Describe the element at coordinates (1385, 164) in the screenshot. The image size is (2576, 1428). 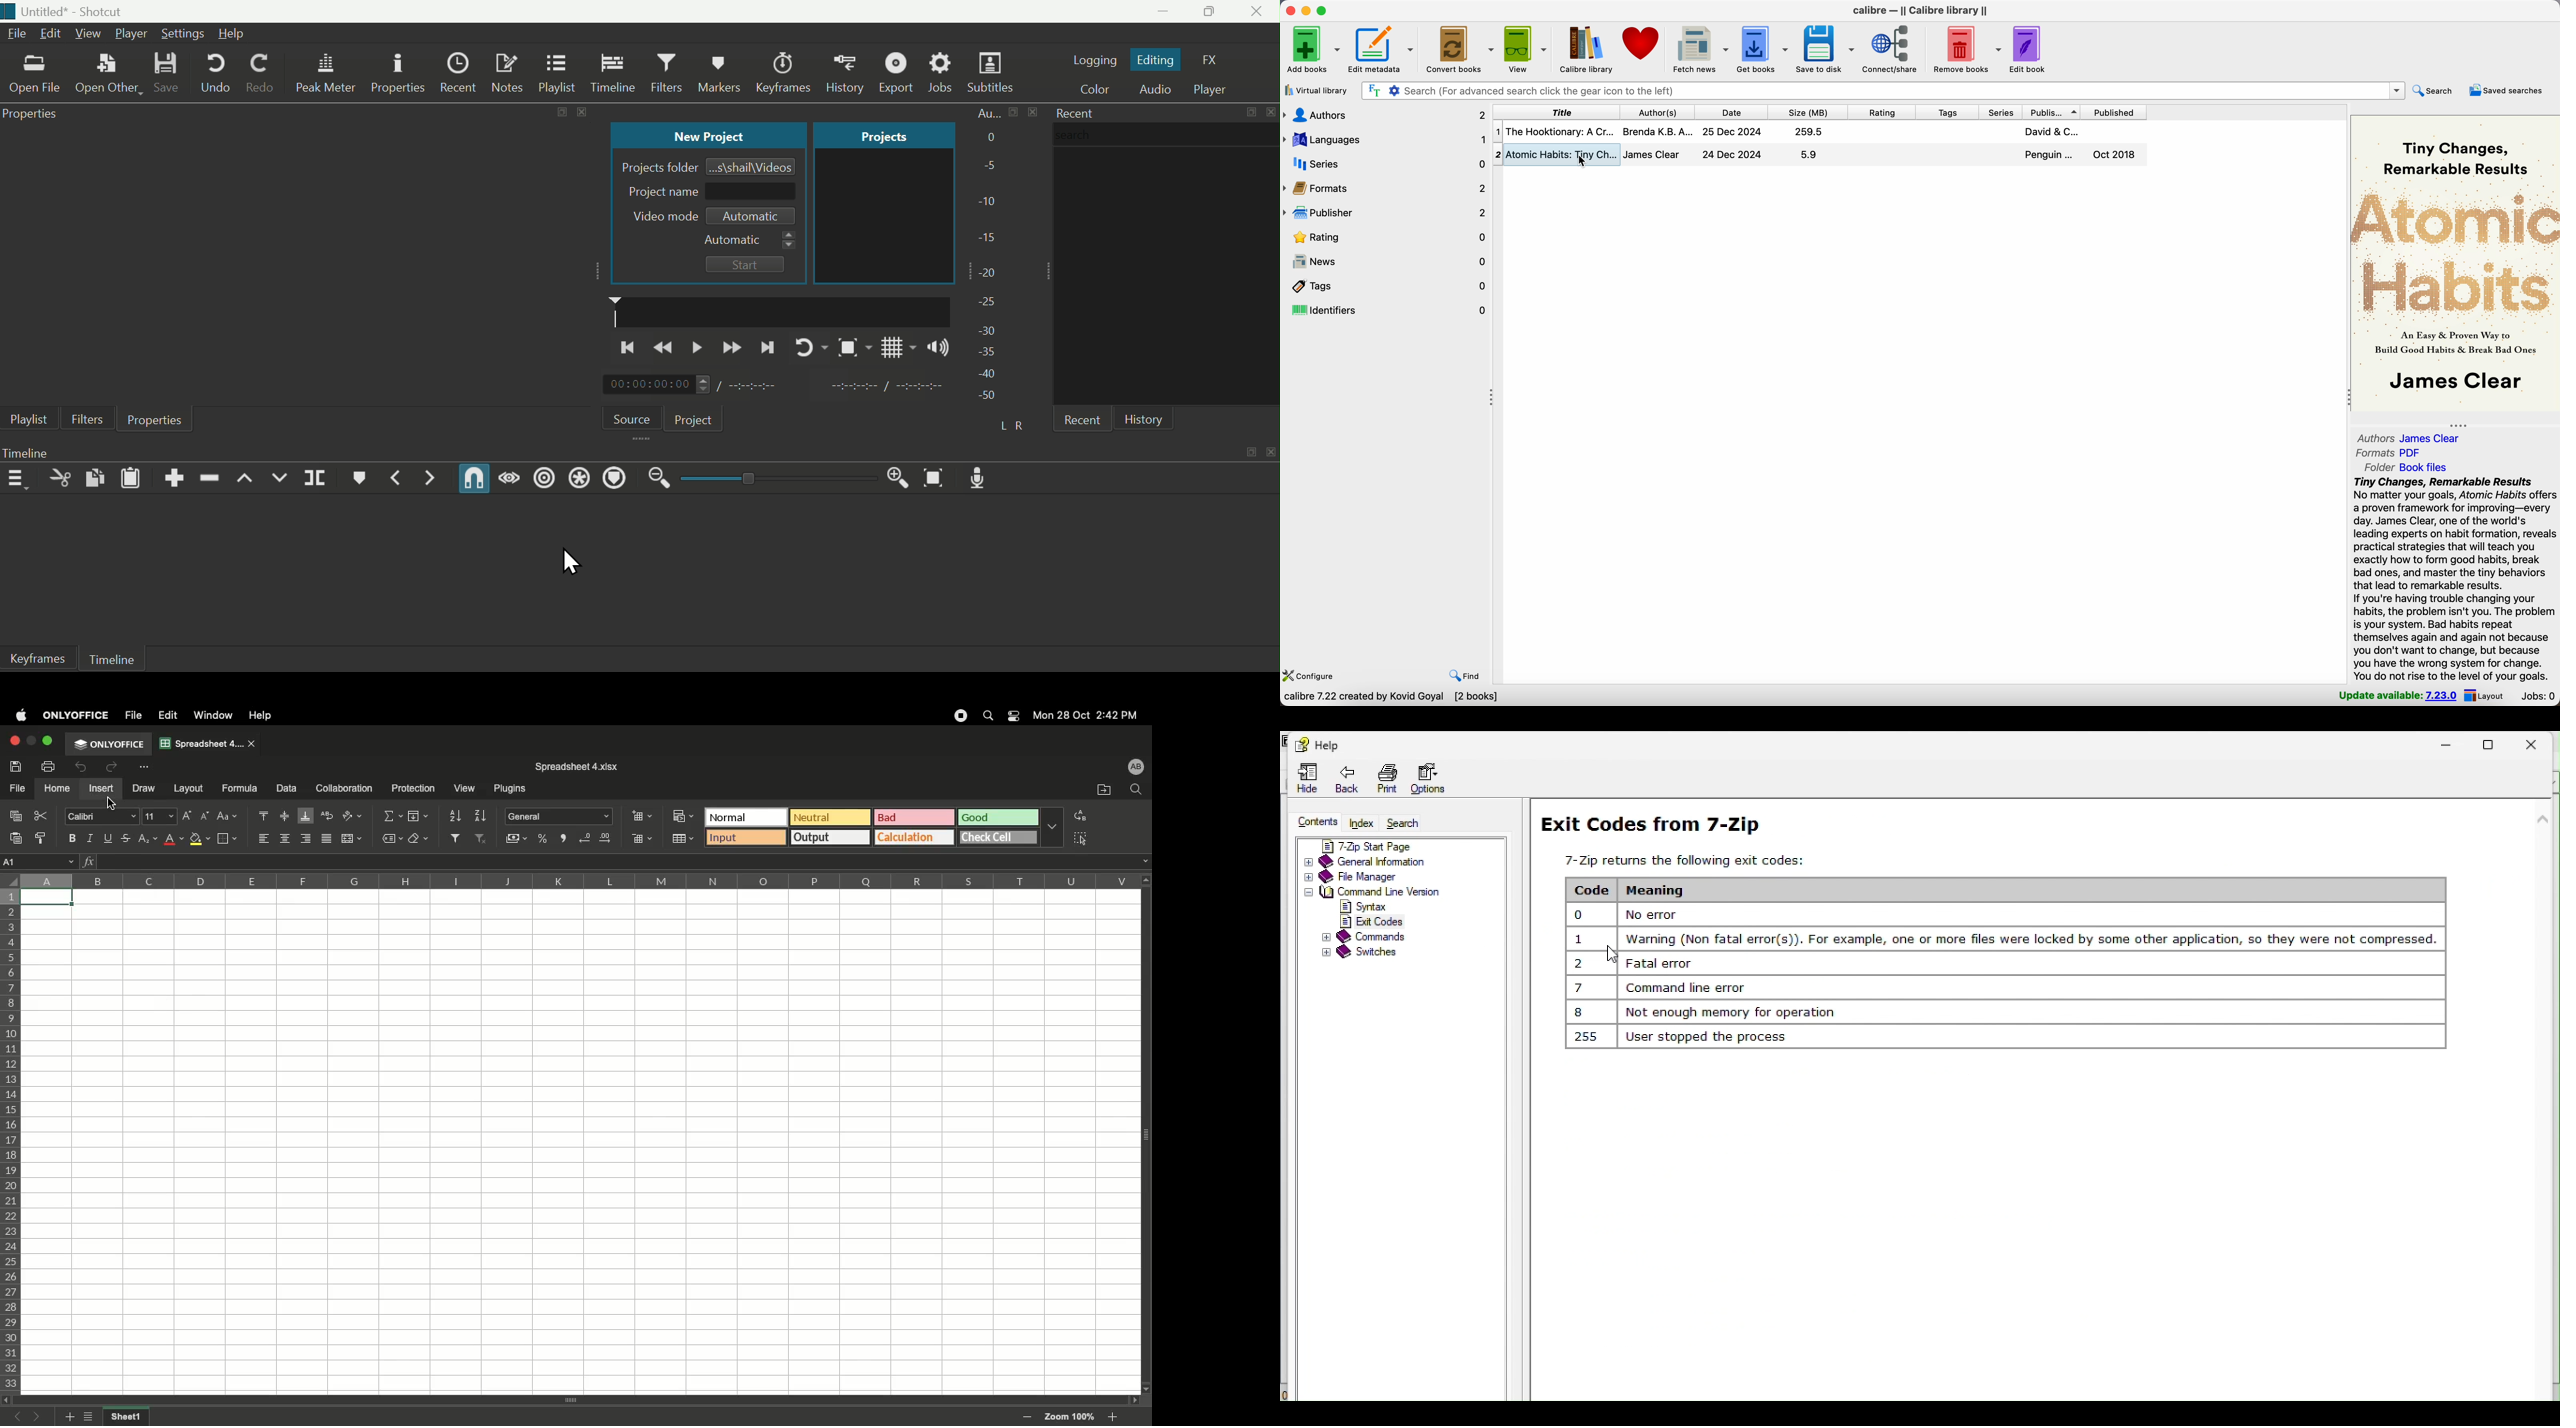
I see `series` at that location.